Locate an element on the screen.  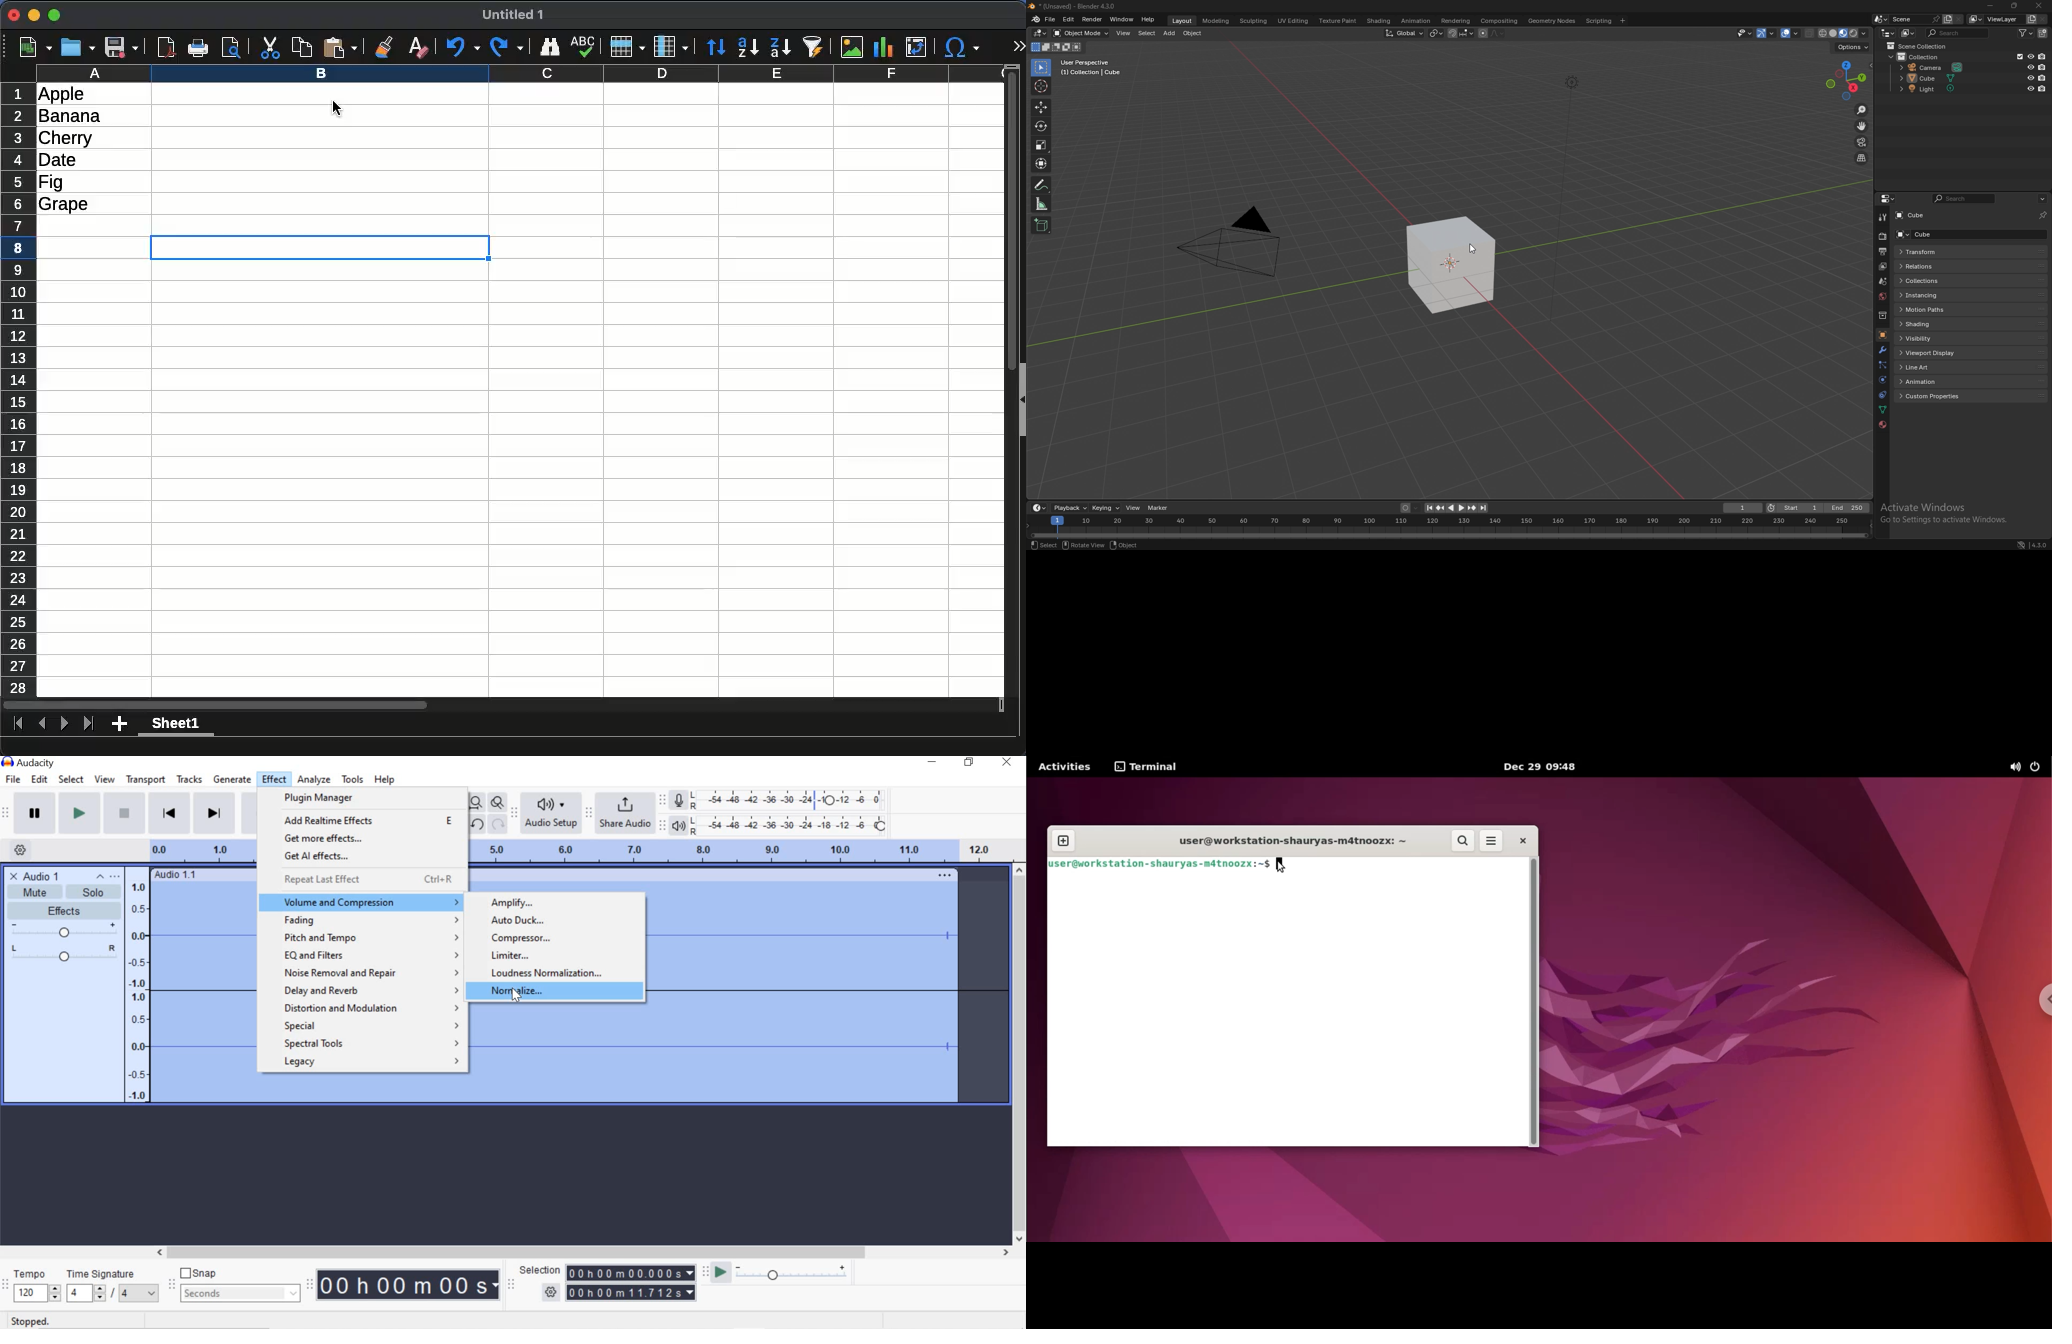
redo is located at coordinates (498, 825).